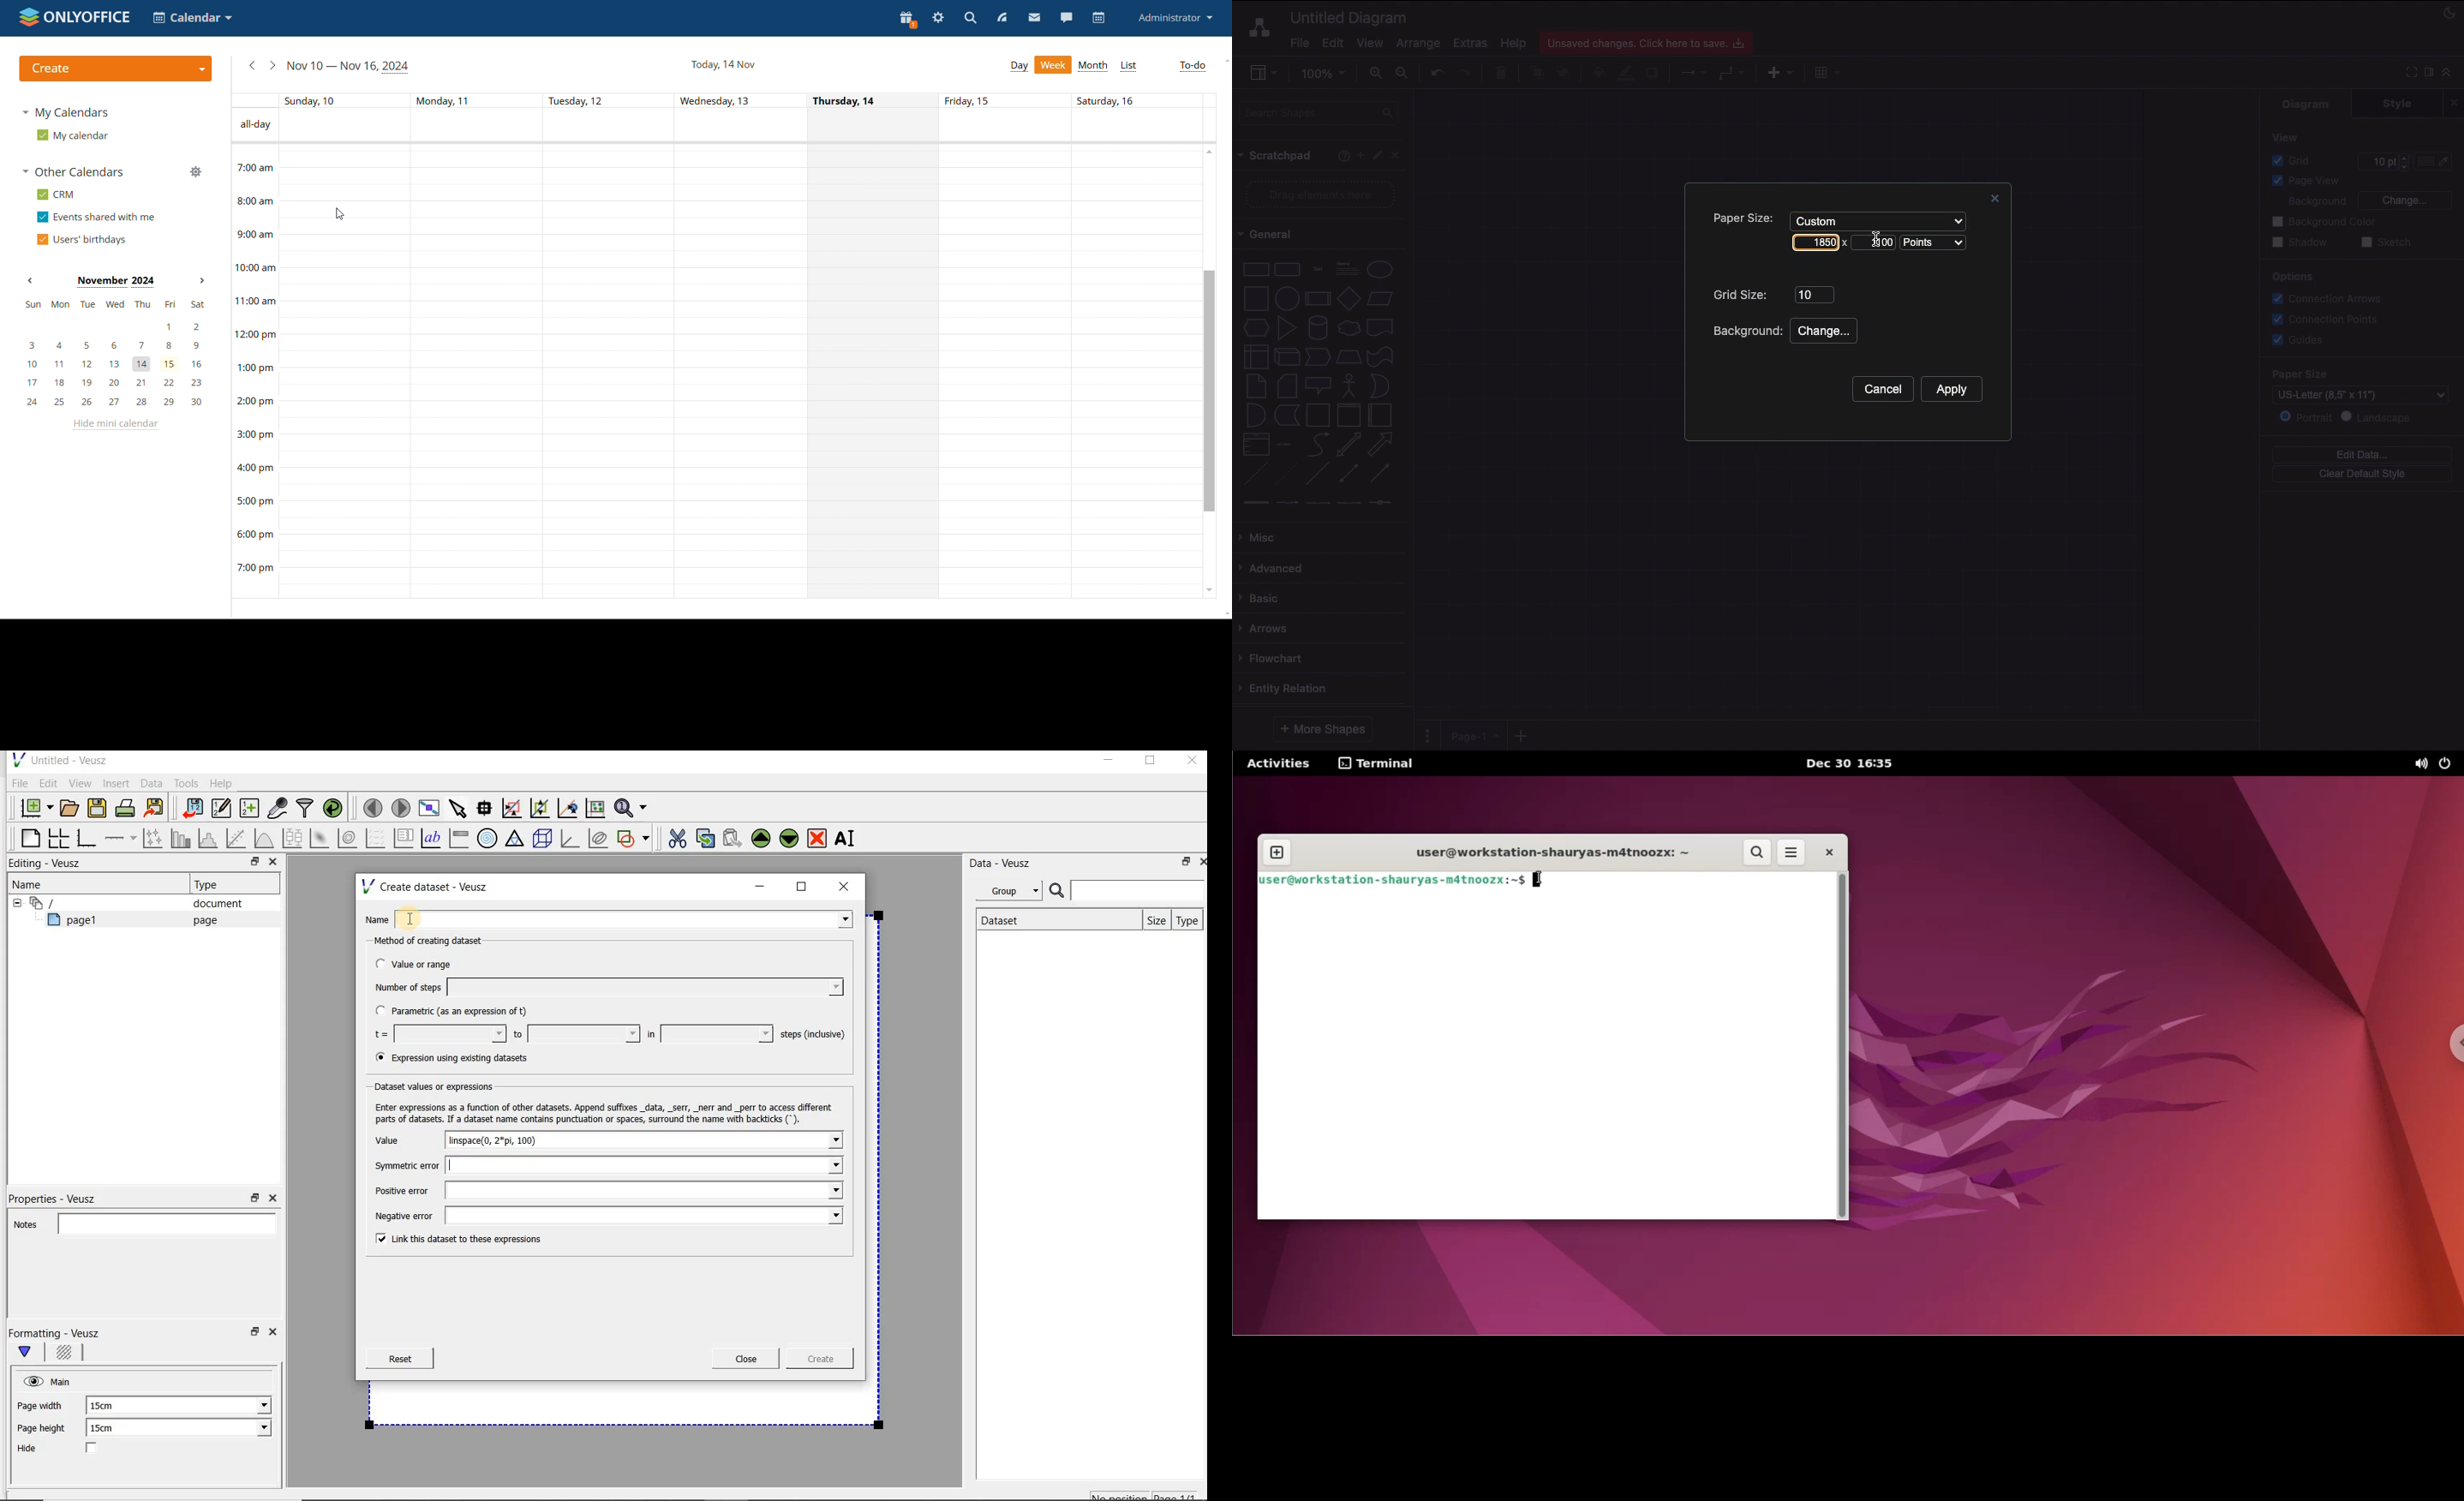 The image size is (2464, 1512). Describe the element at coordinates (1732, 75) in the screenshot. I see `Waypoints` at that location.